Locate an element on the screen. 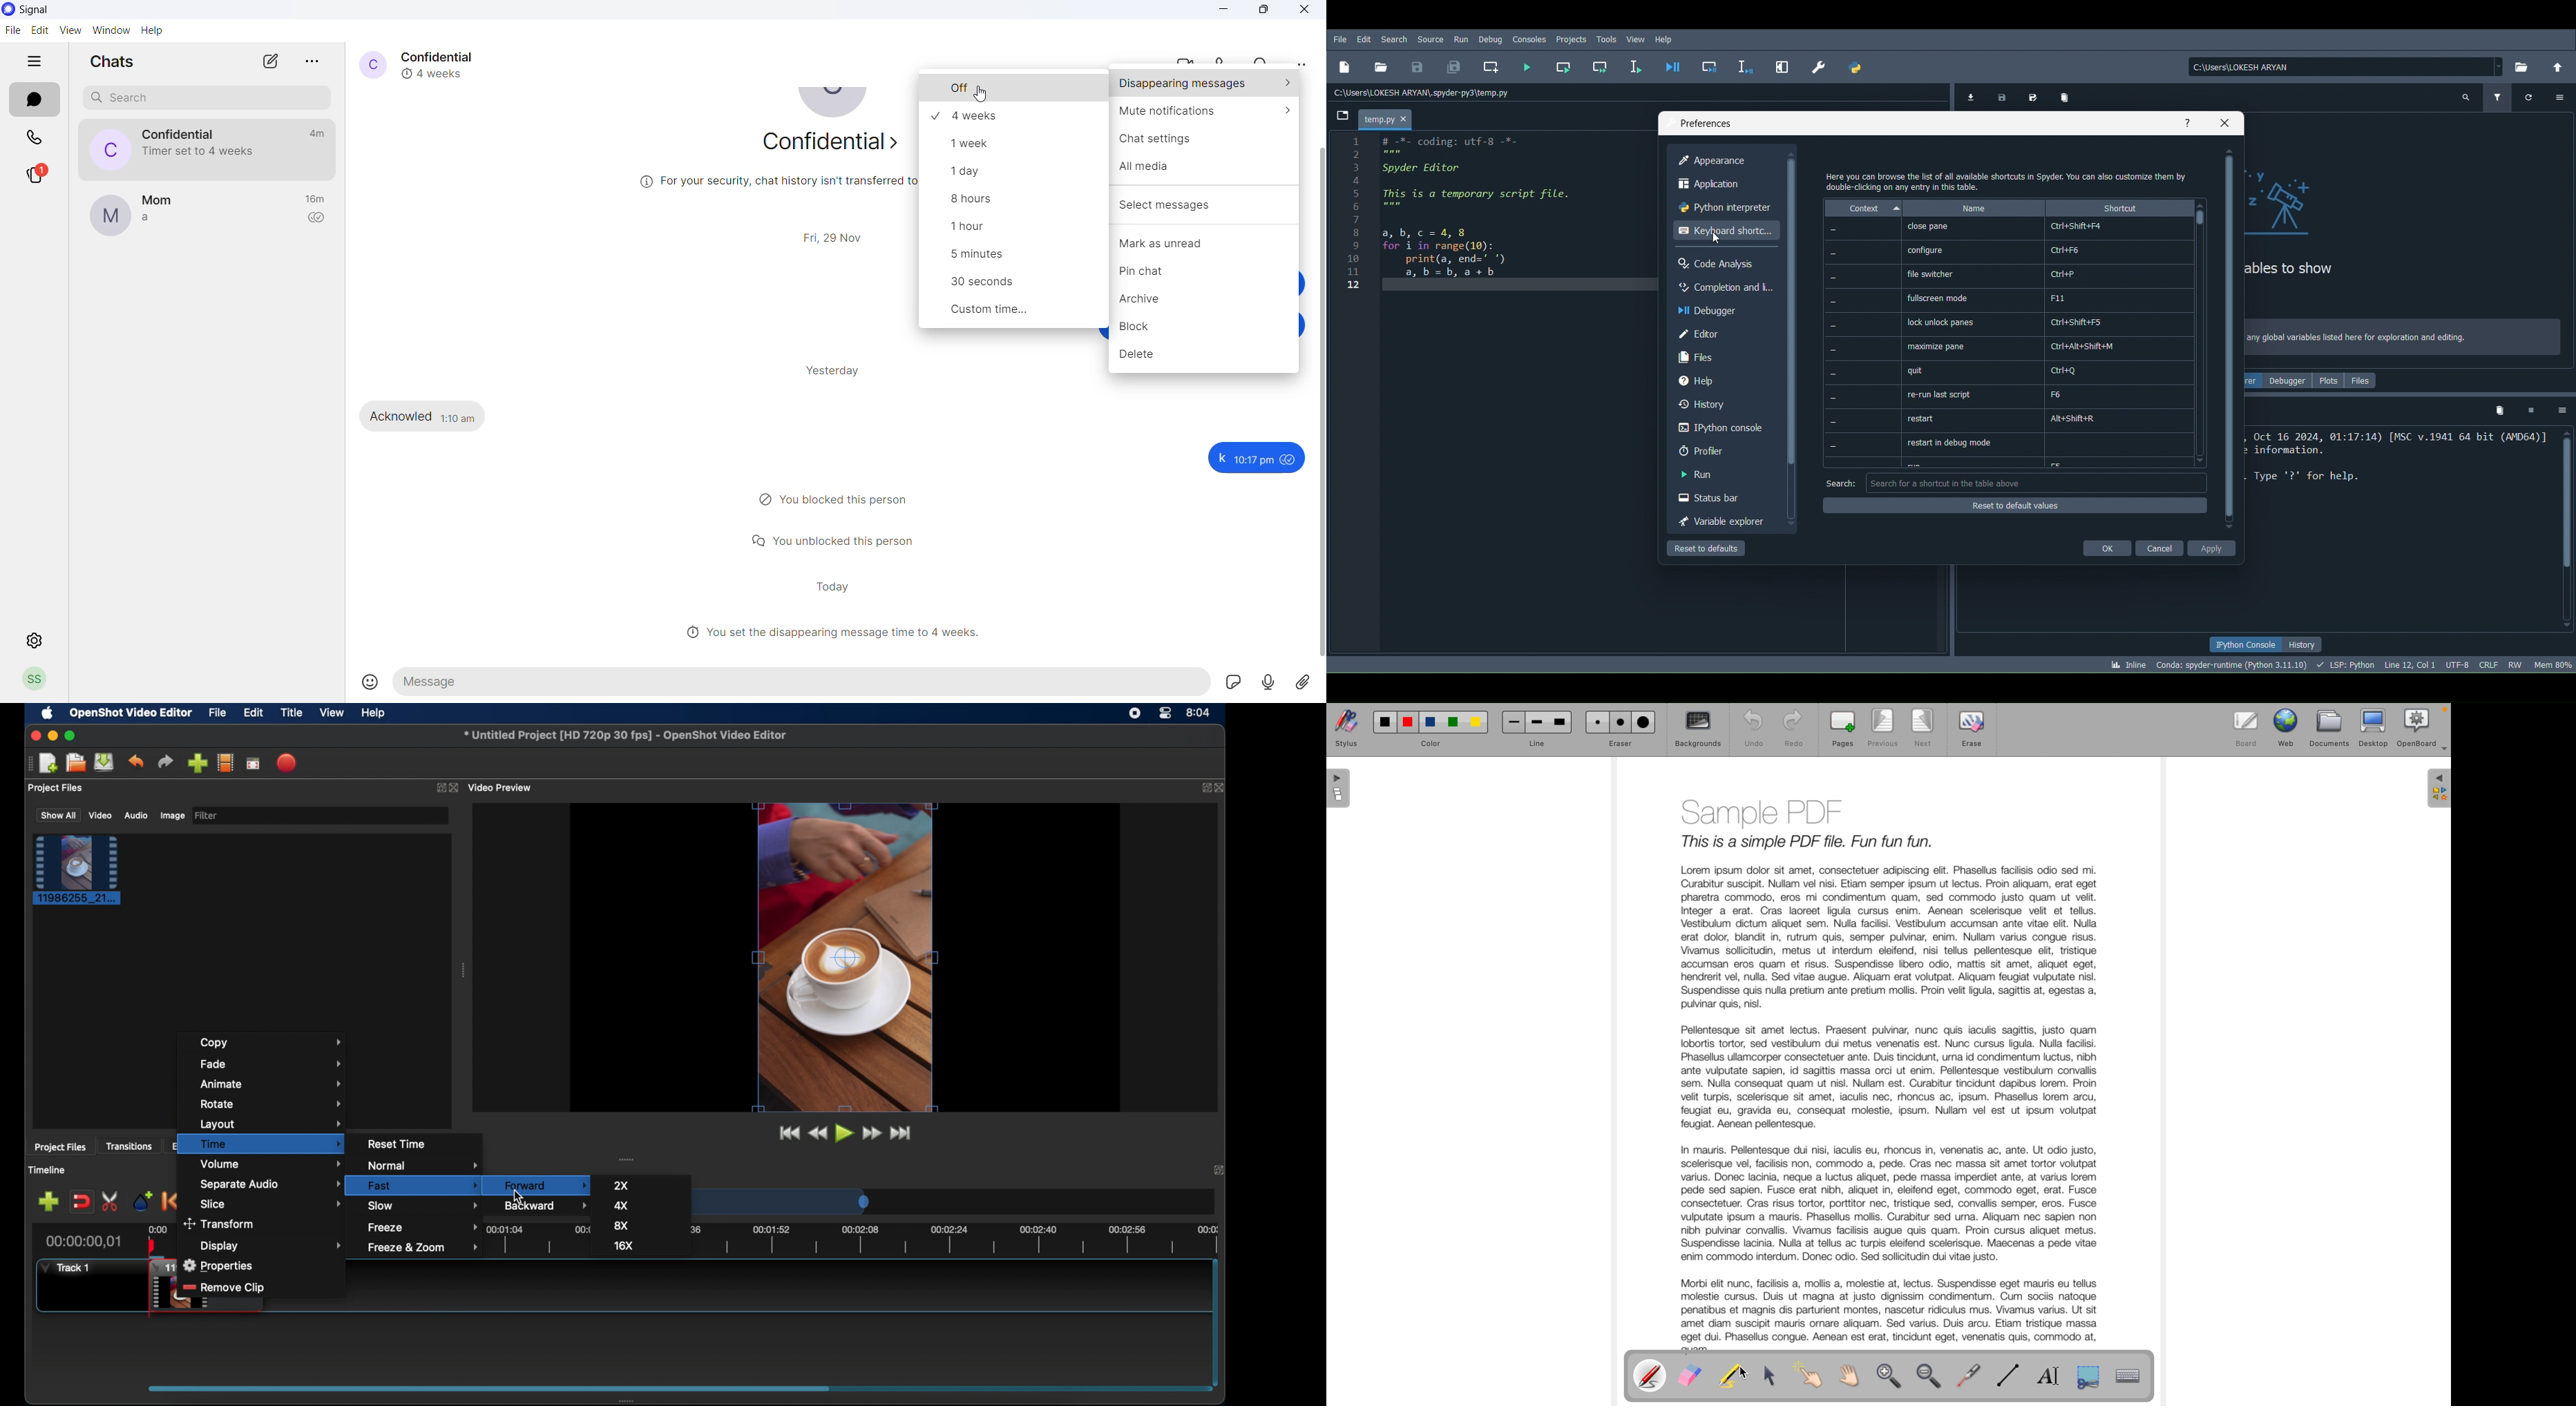 The width and height of the screenshot is (2576, 1428). new chat is located at coordinates (270, 61).